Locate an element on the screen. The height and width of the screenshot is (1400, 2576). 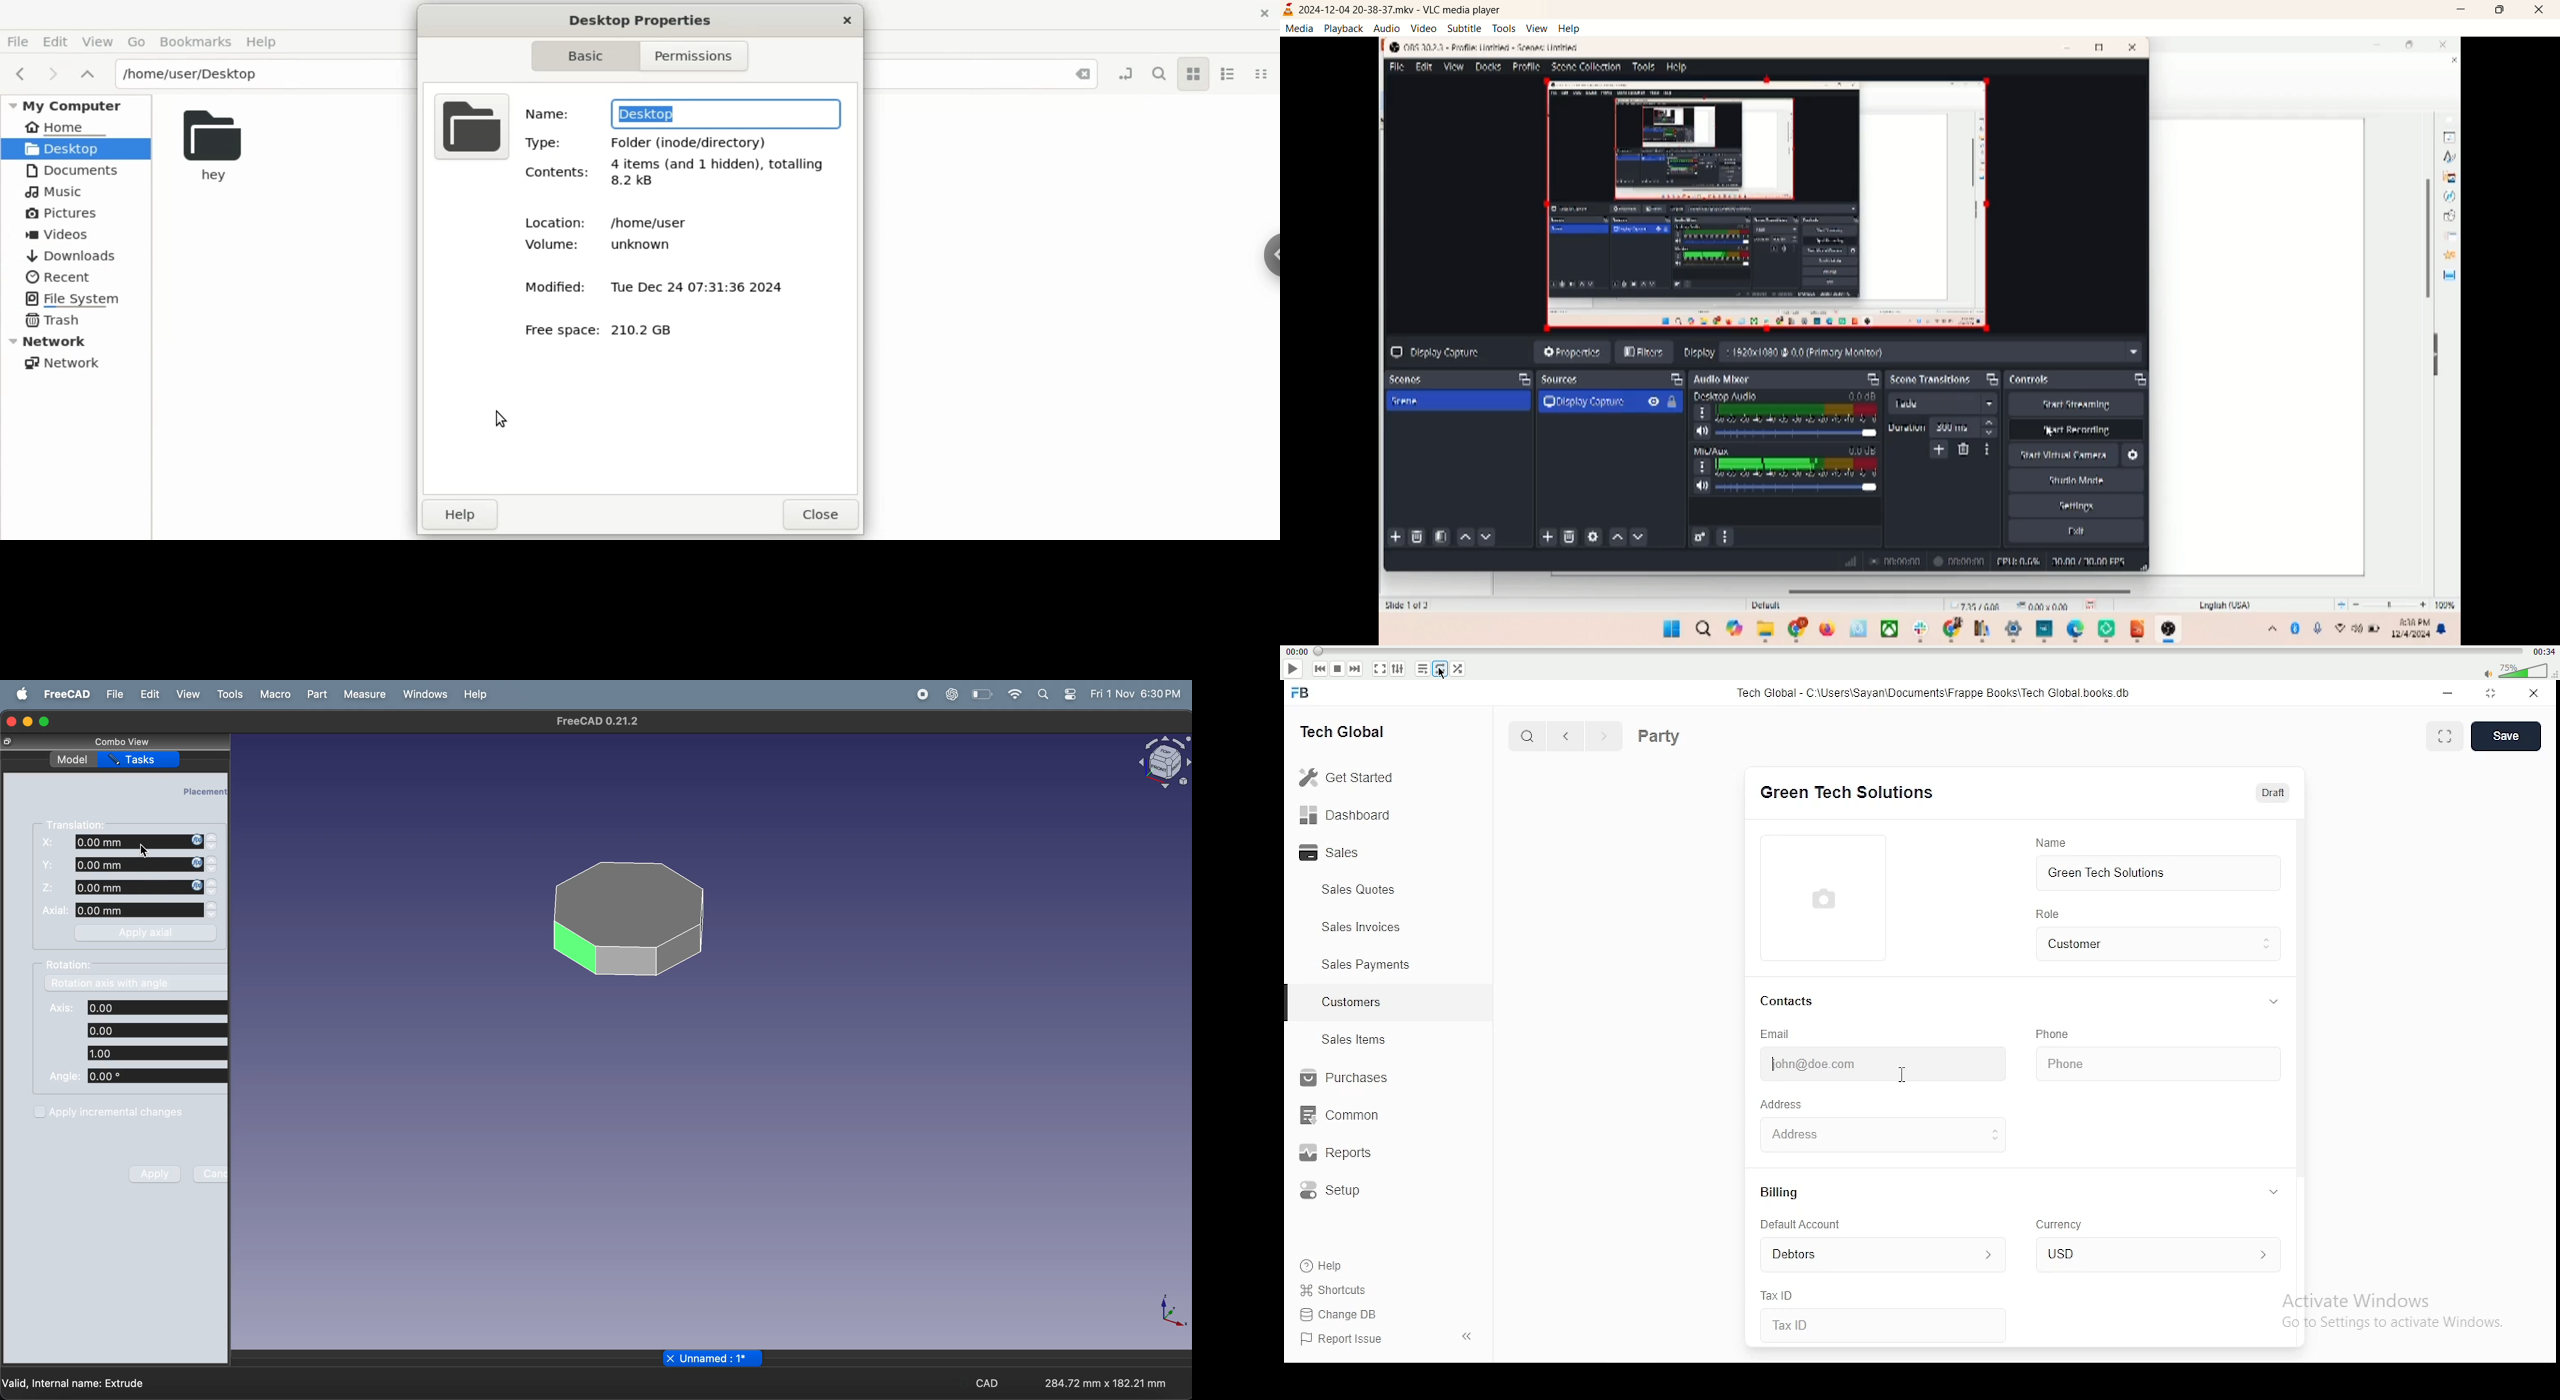
progress bar is located at coordinates (1918, 653).